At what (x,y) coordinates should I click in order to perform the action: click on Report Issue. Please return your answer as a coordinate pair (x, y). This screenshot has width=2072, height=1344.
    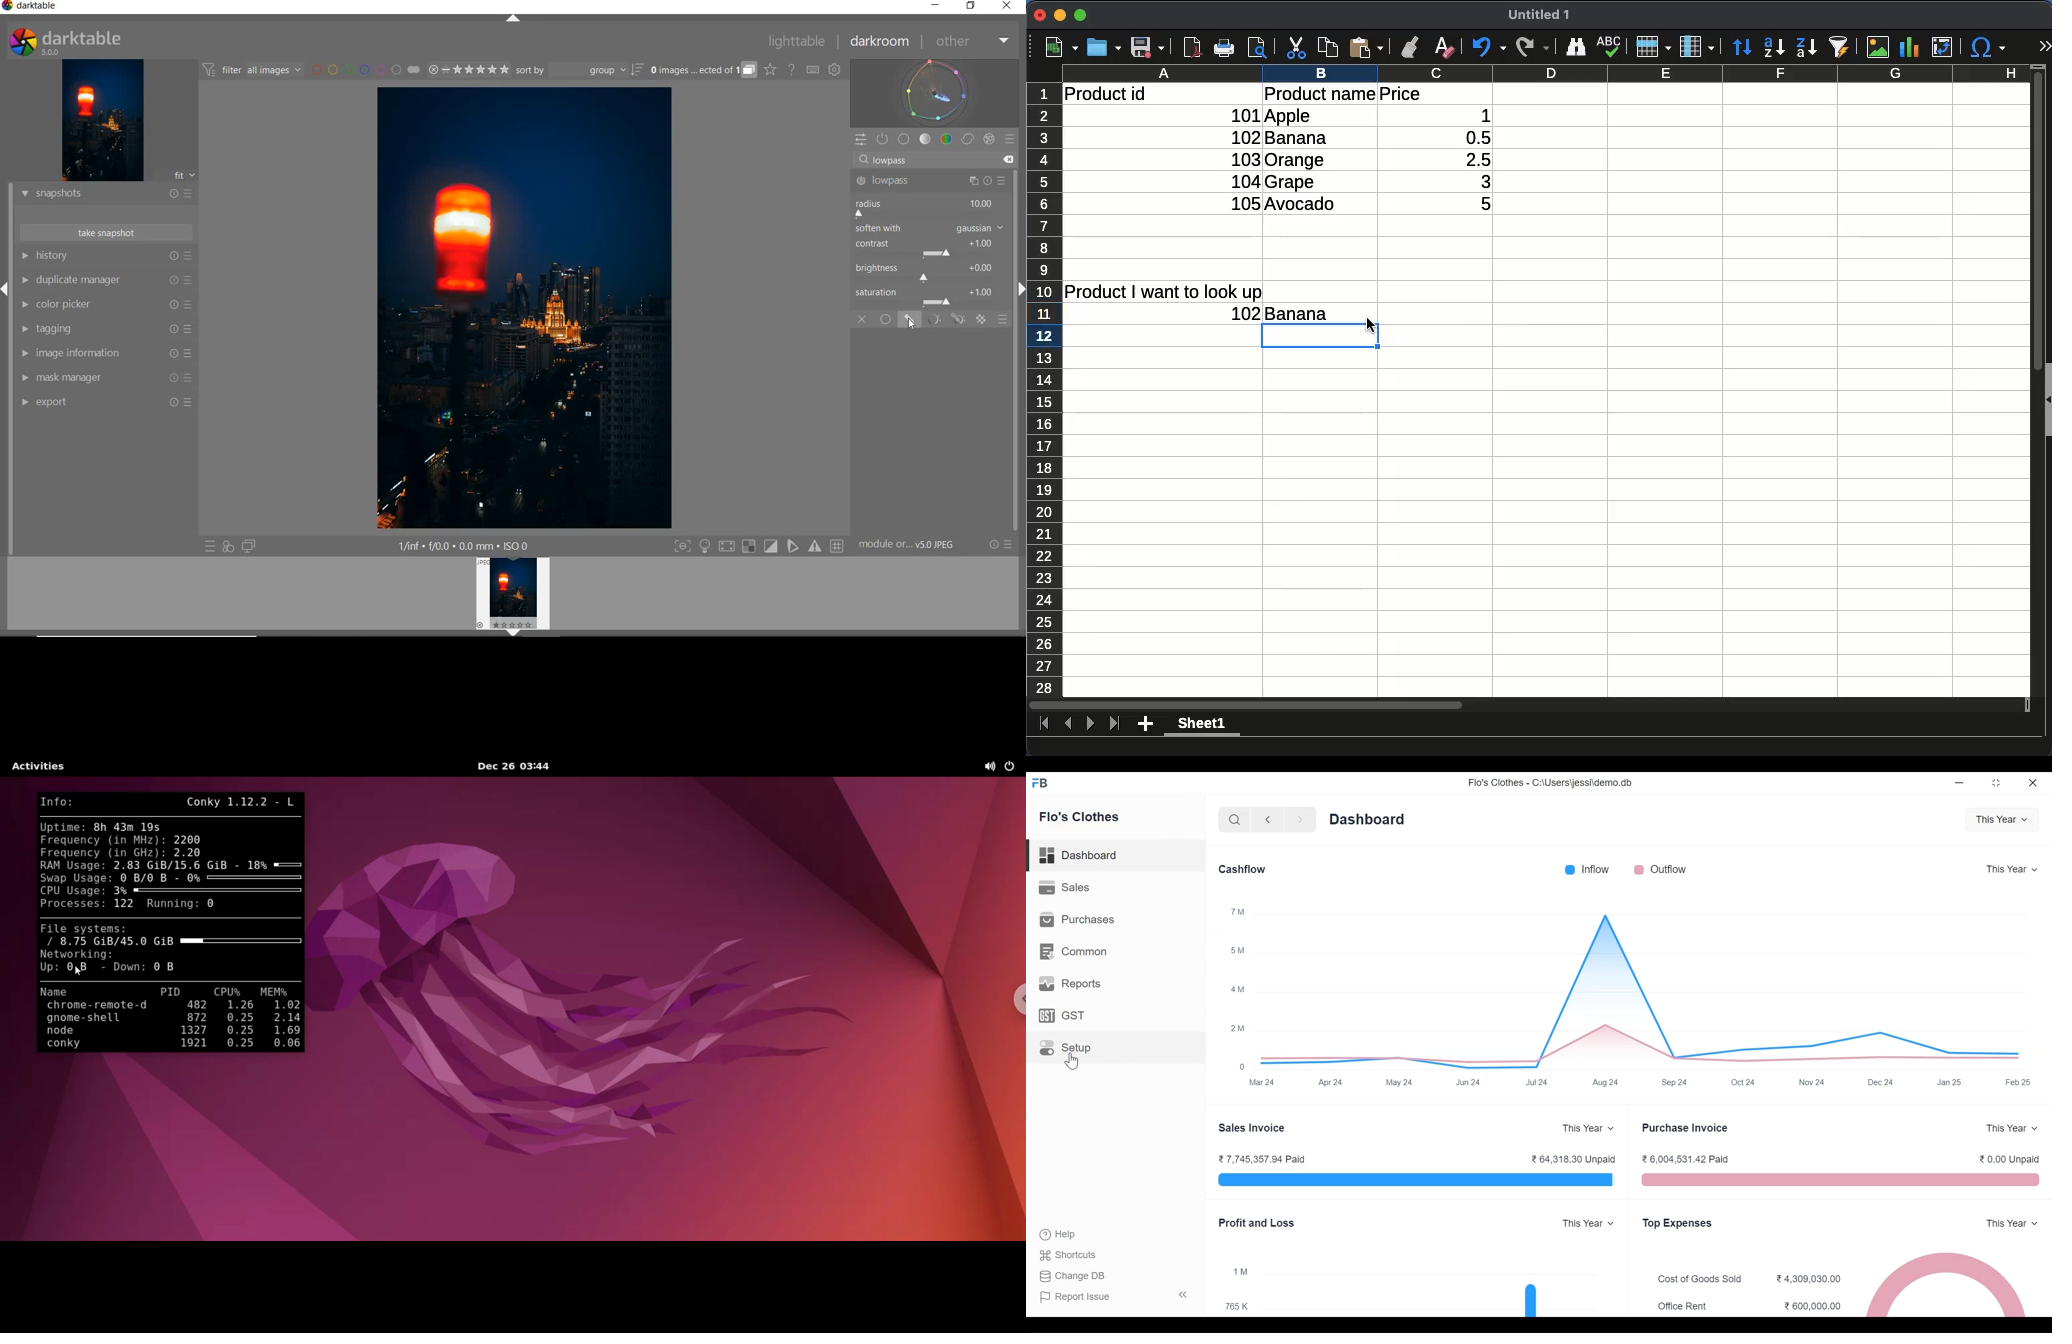
    Looking at the image, I should click on (1112, 1295).